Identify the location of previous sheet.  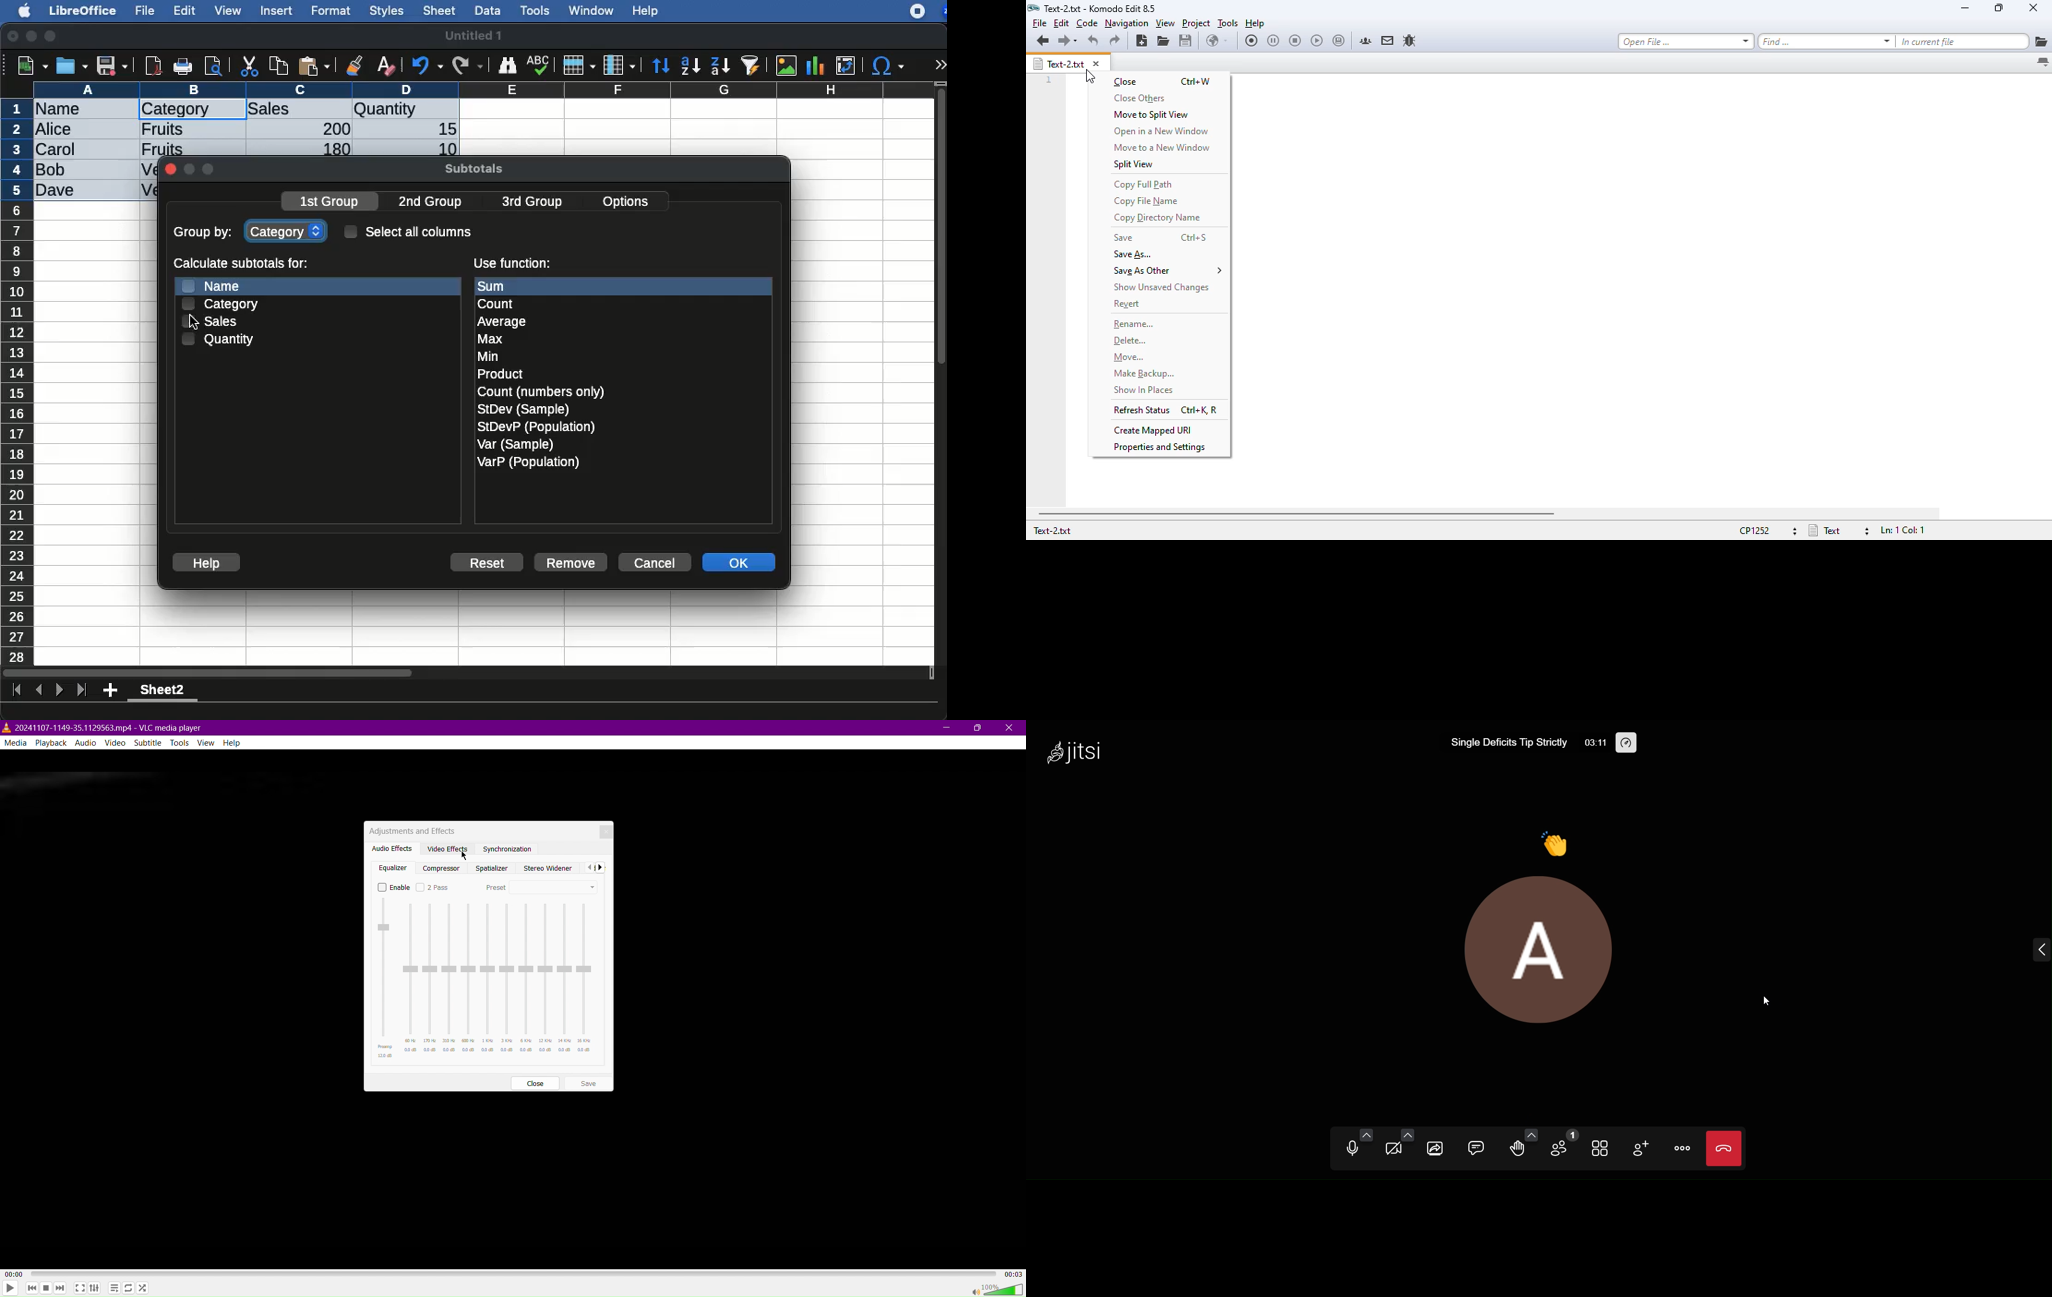
(41, 690).